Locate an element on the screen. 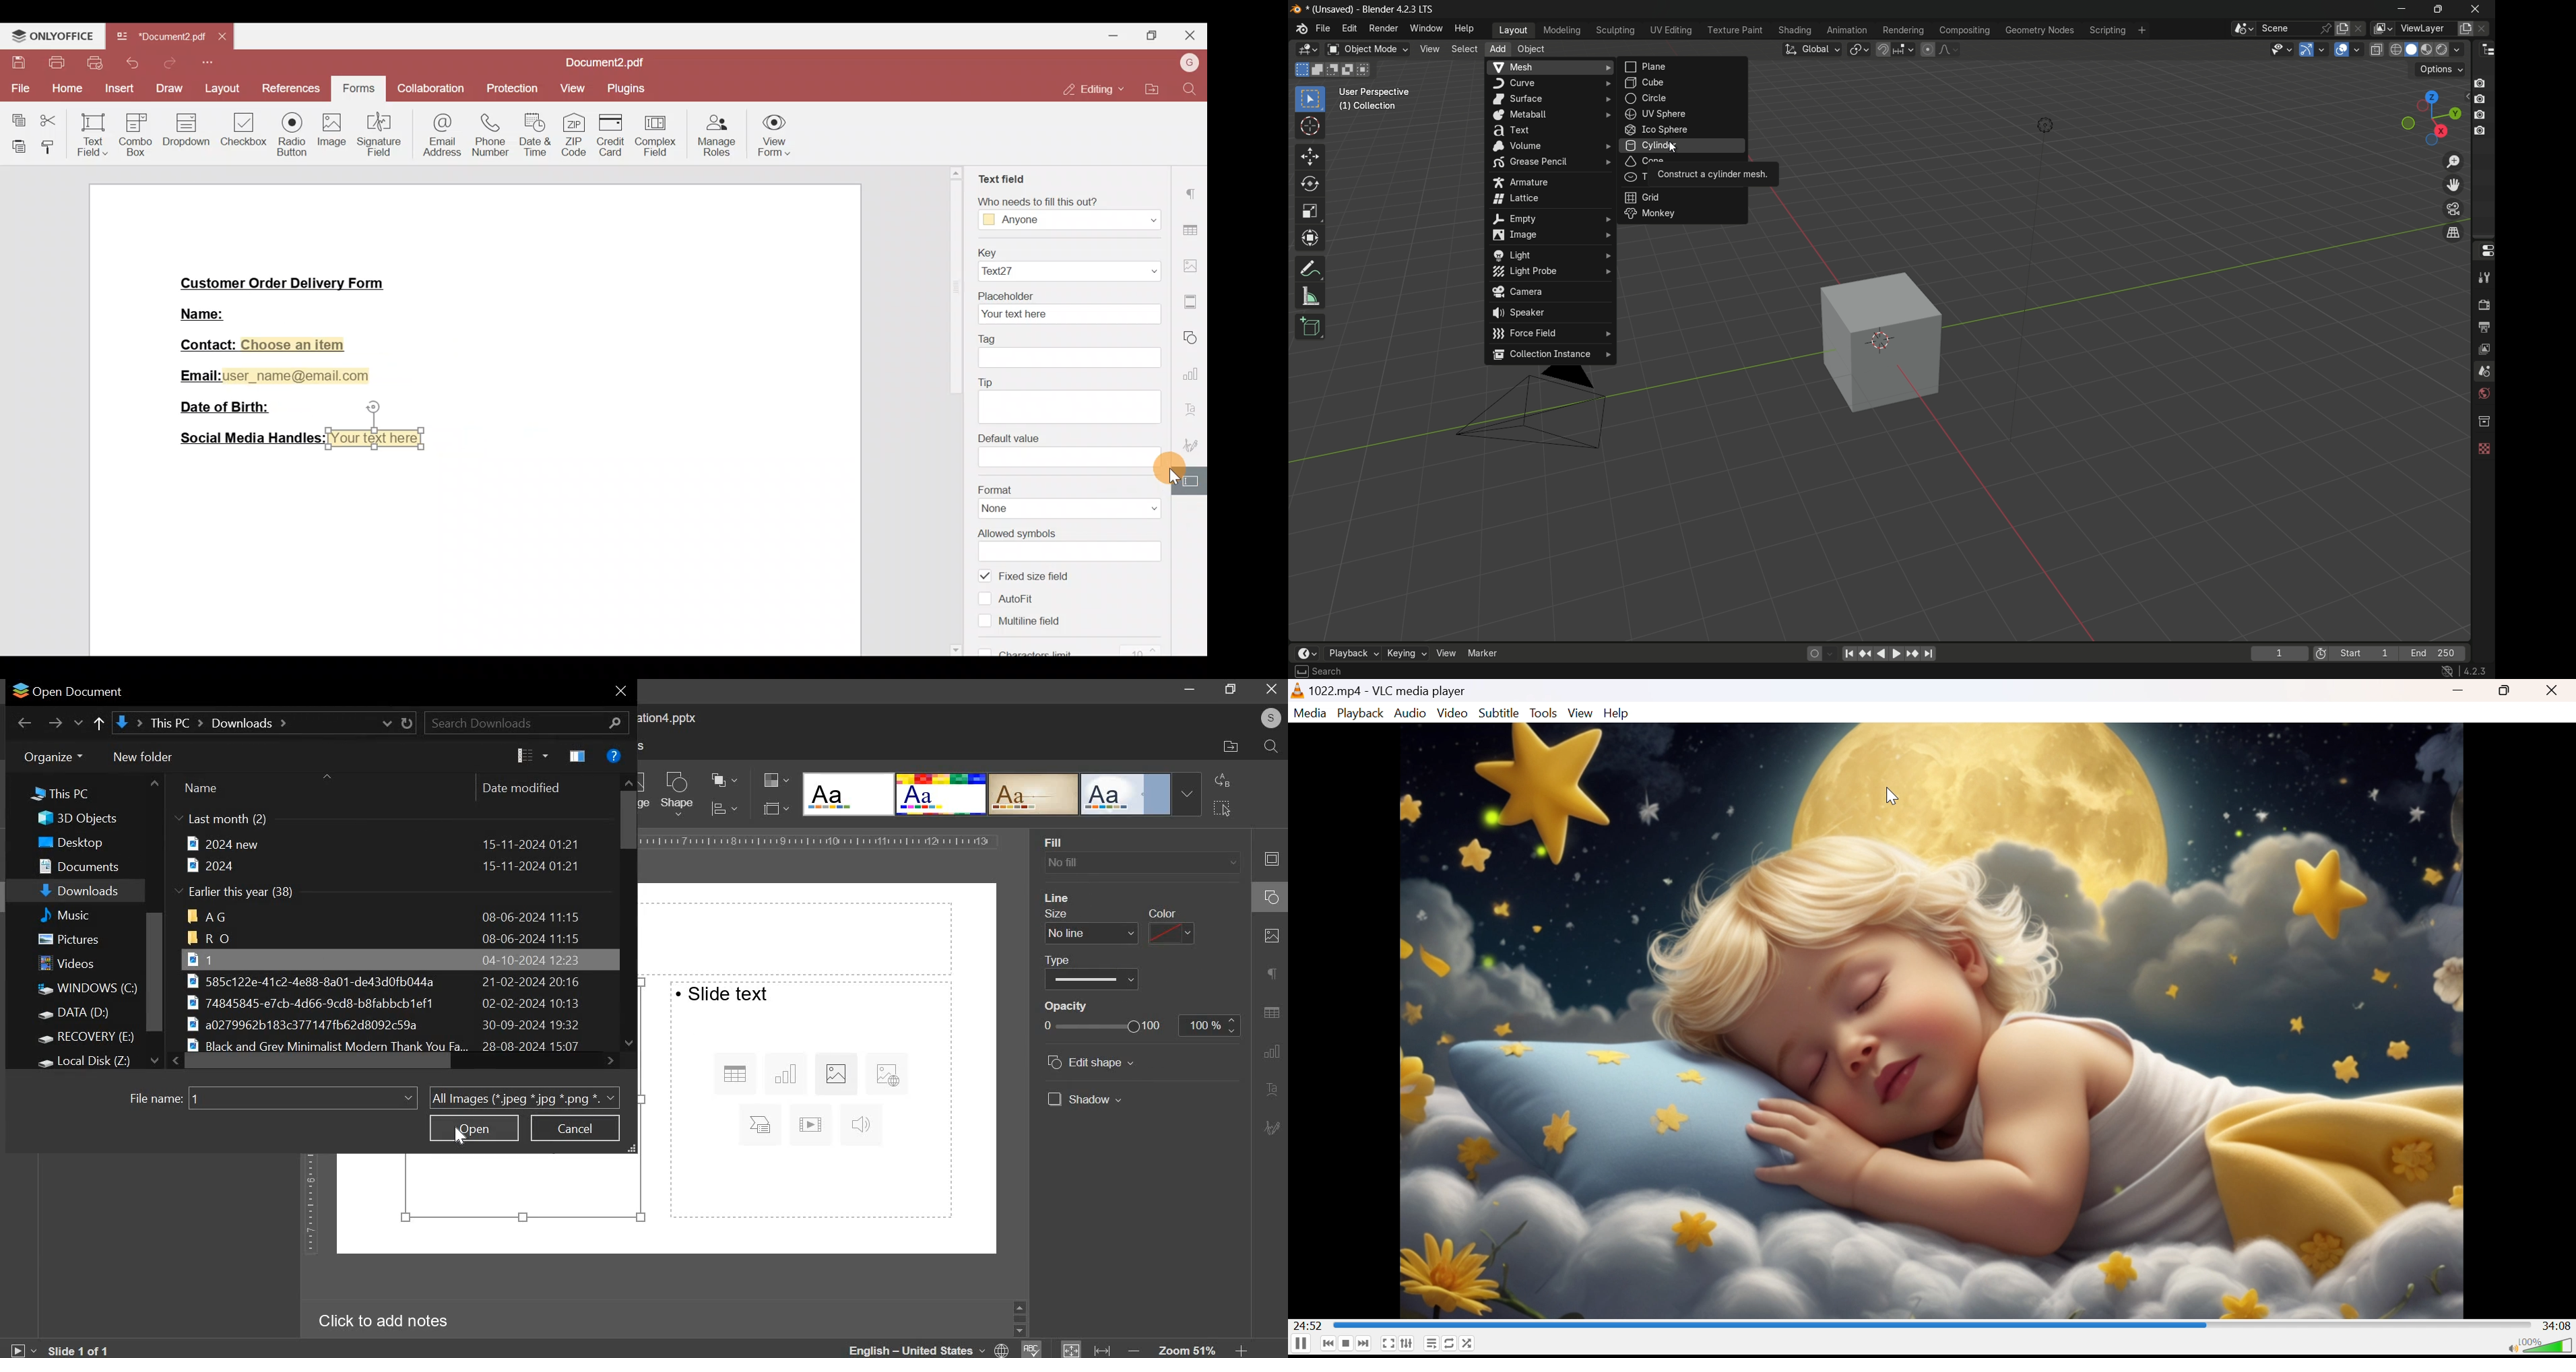 The height and width of the screenshot is (1372, 2576). Volume is located at coordinates (2548, 1344).